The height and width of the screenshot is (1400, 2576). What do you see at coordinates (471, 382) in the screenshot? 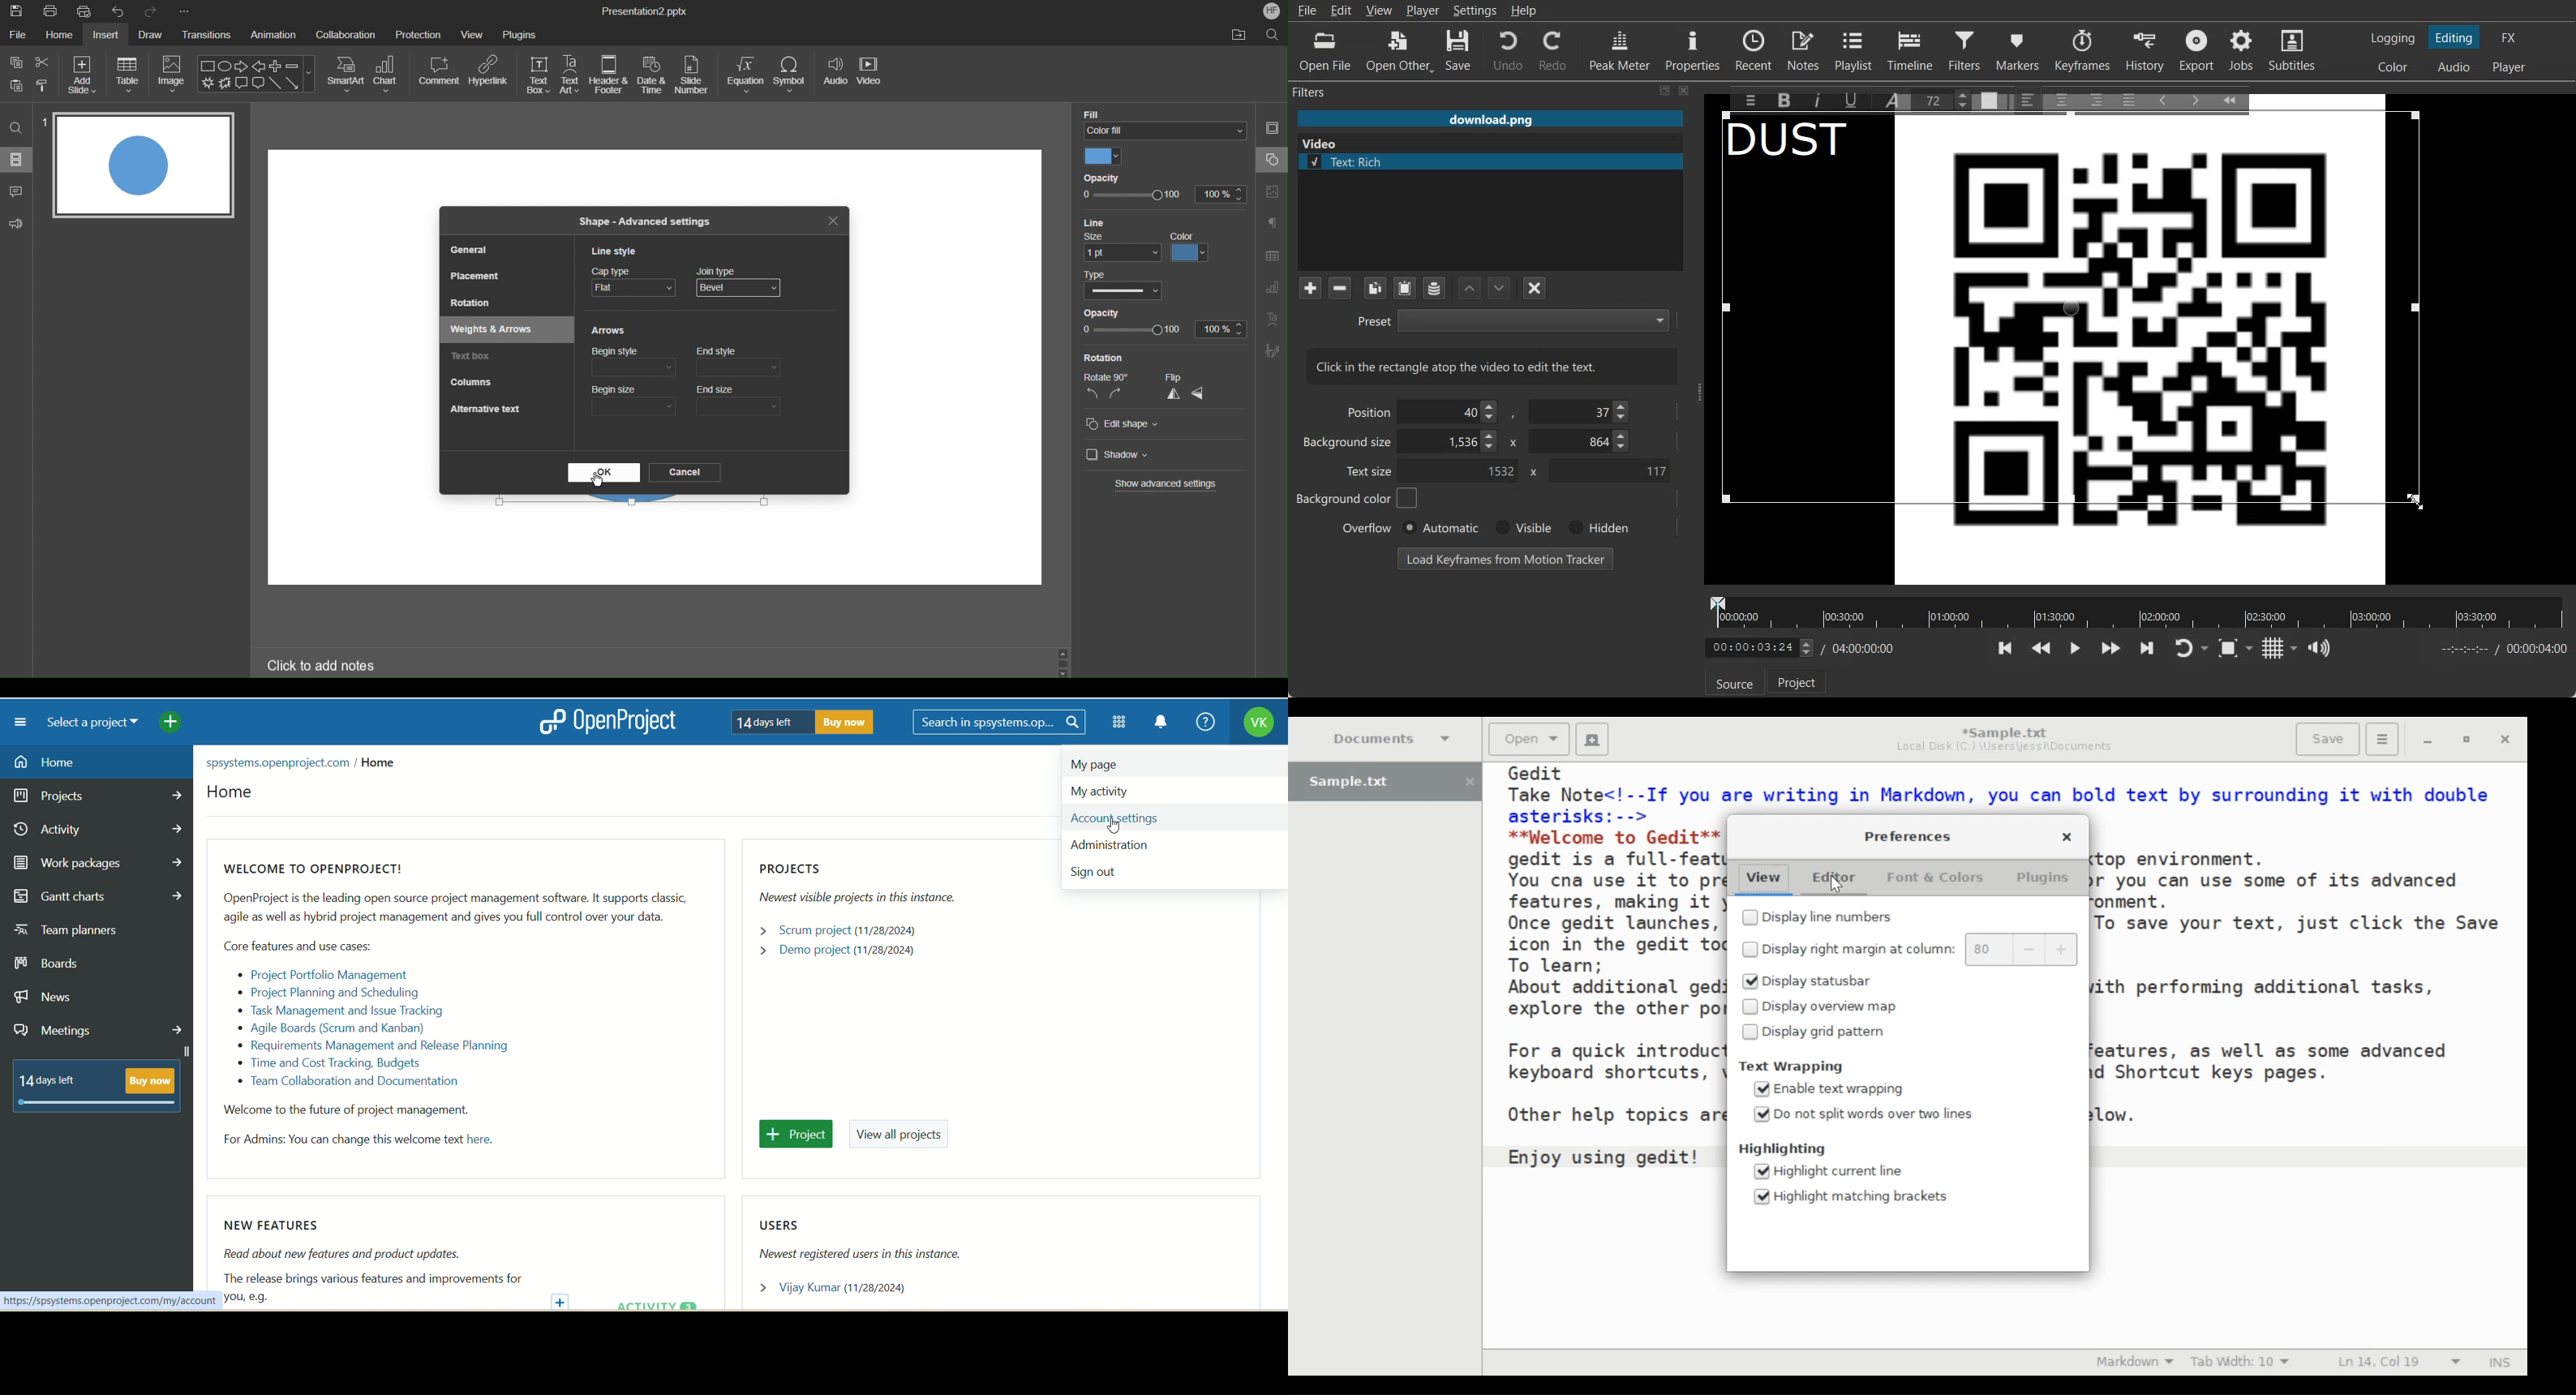
I see `Columns` at bounding box center [471, 382].